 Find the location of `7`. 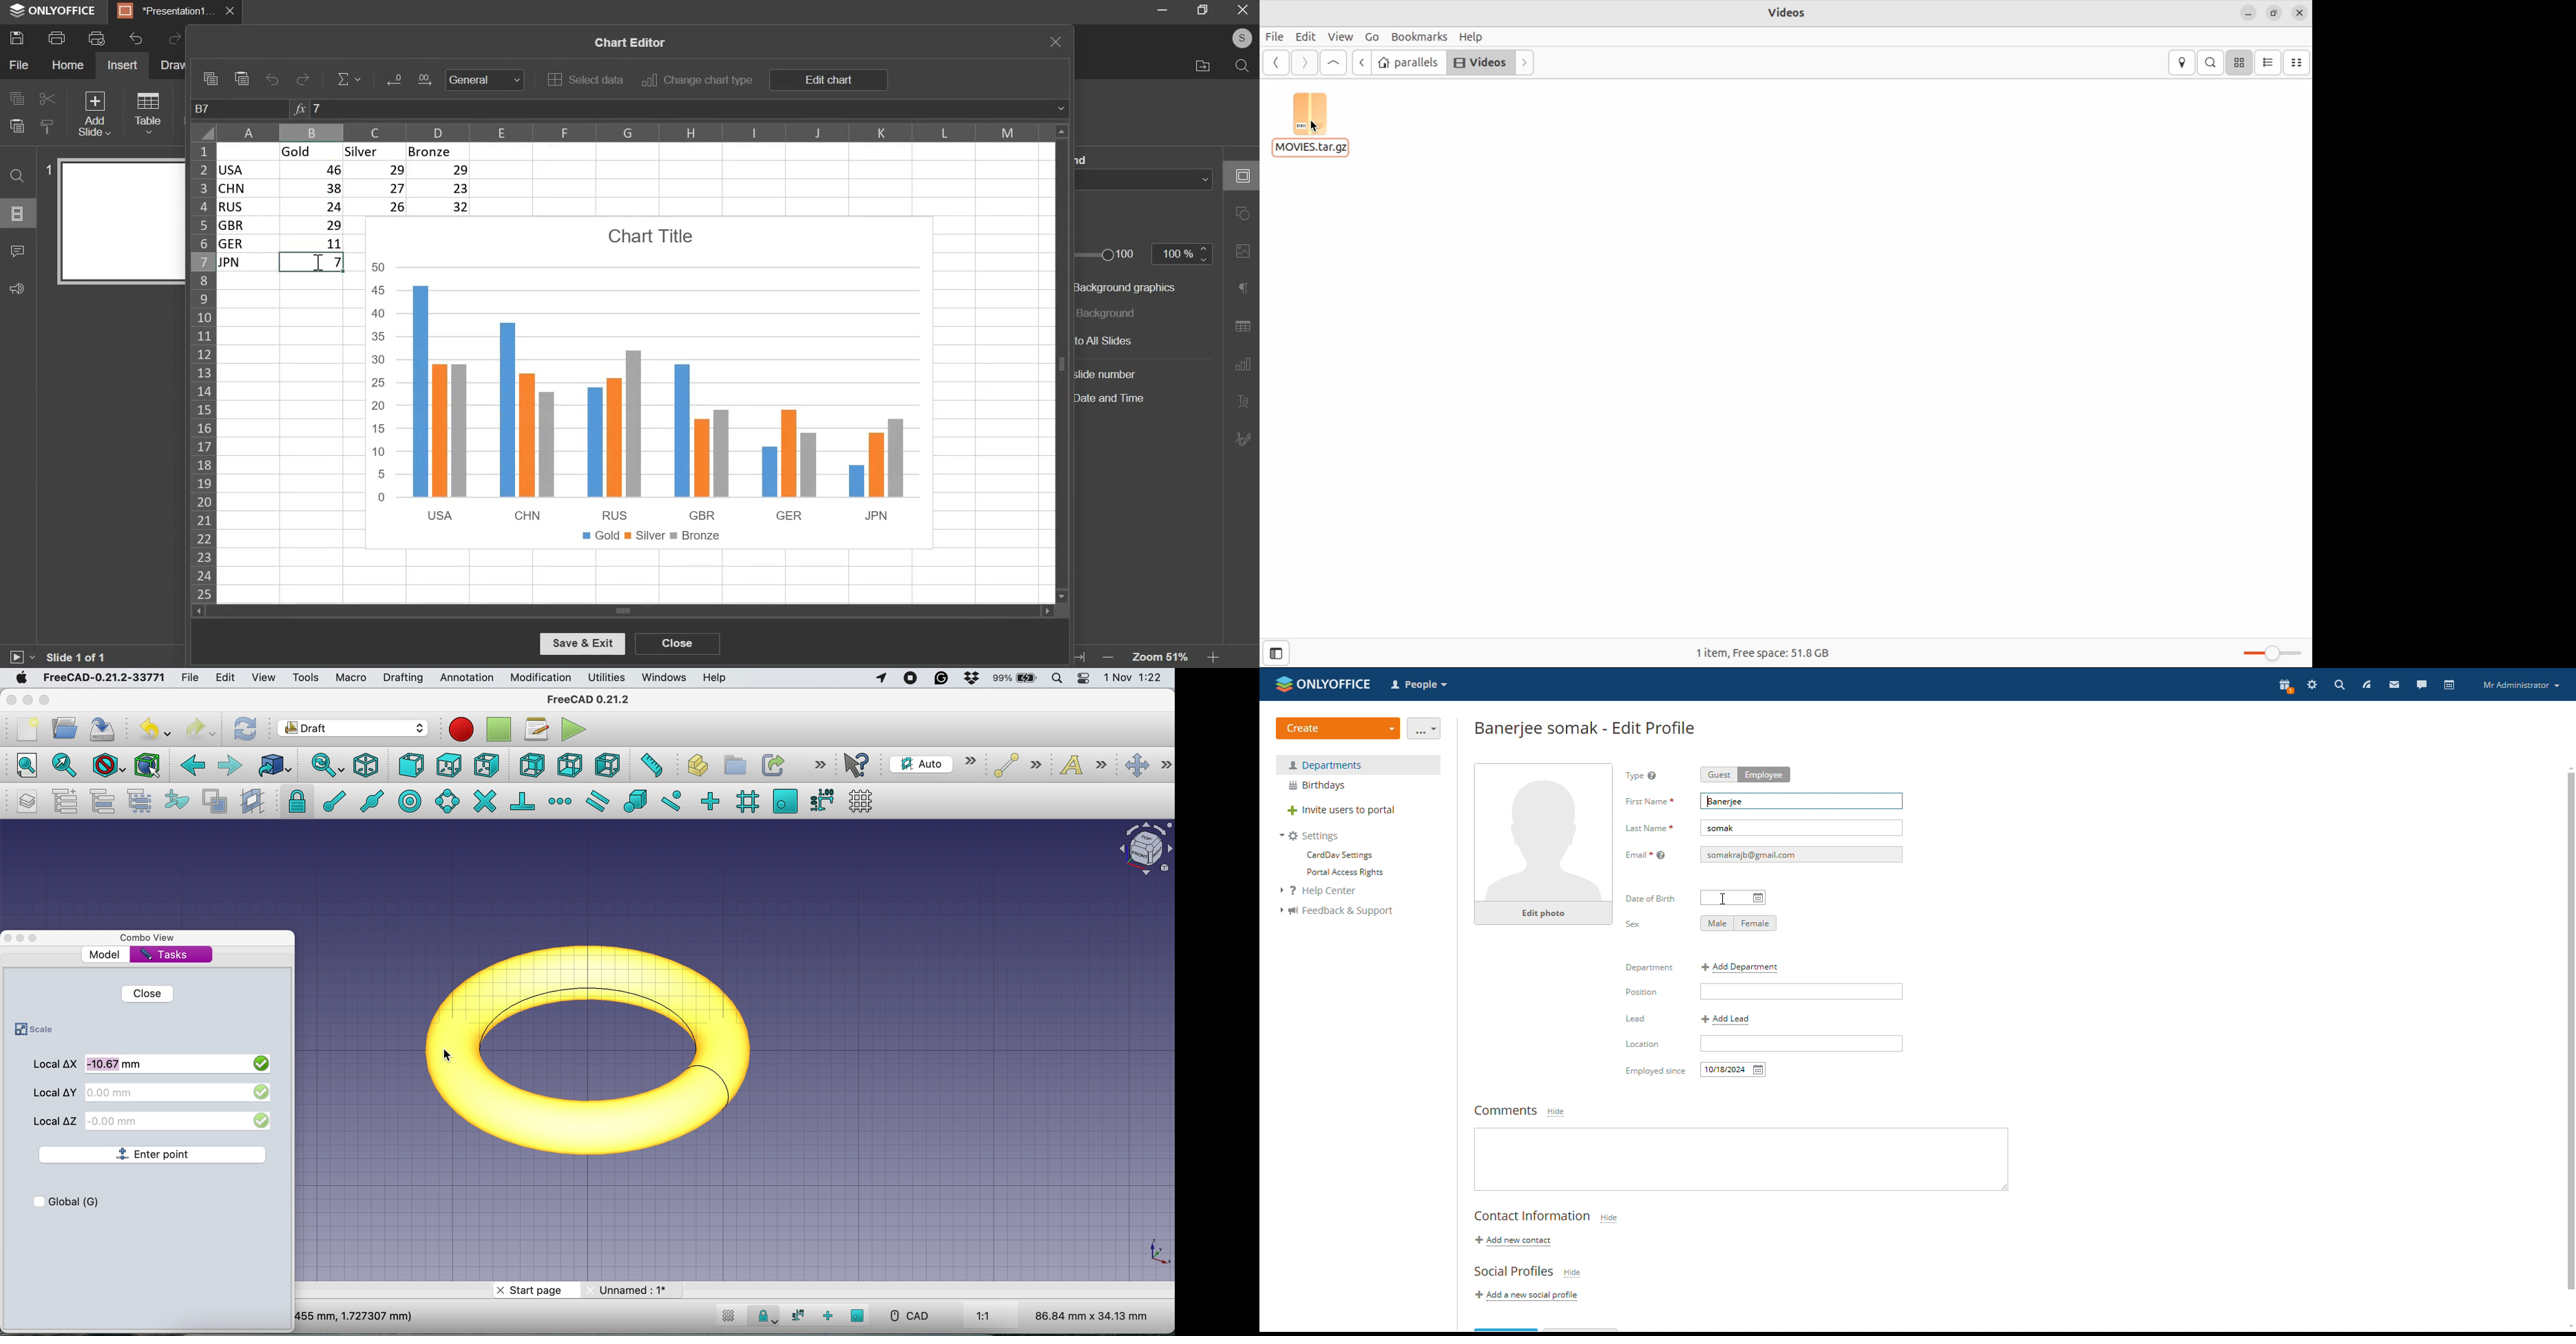

7 is located at coordinates (313, 264).